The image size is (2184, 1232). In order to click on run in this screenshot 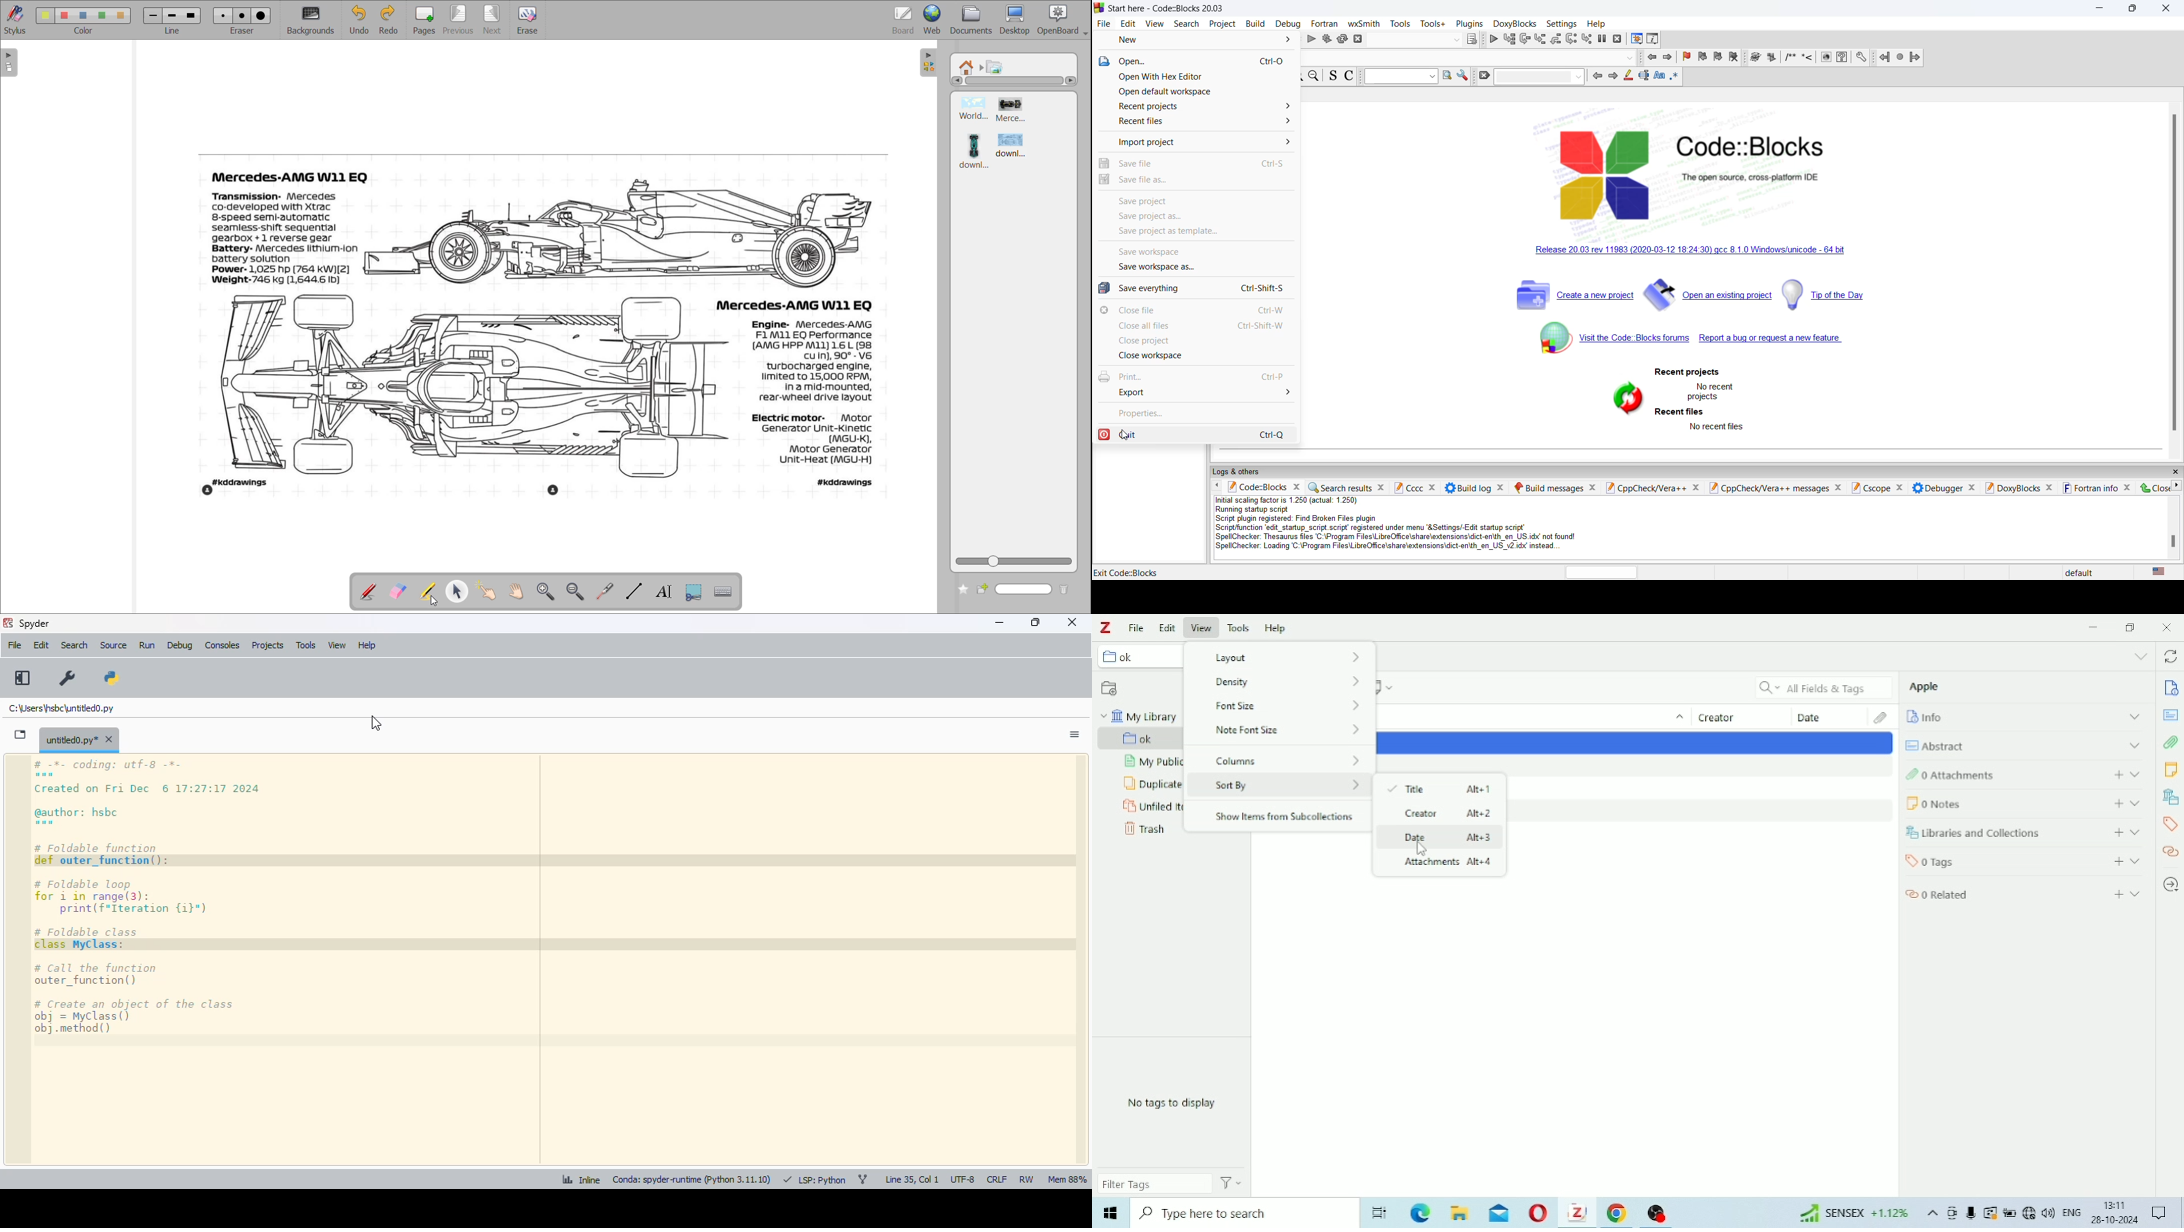, I will do `click(147, 645)`.